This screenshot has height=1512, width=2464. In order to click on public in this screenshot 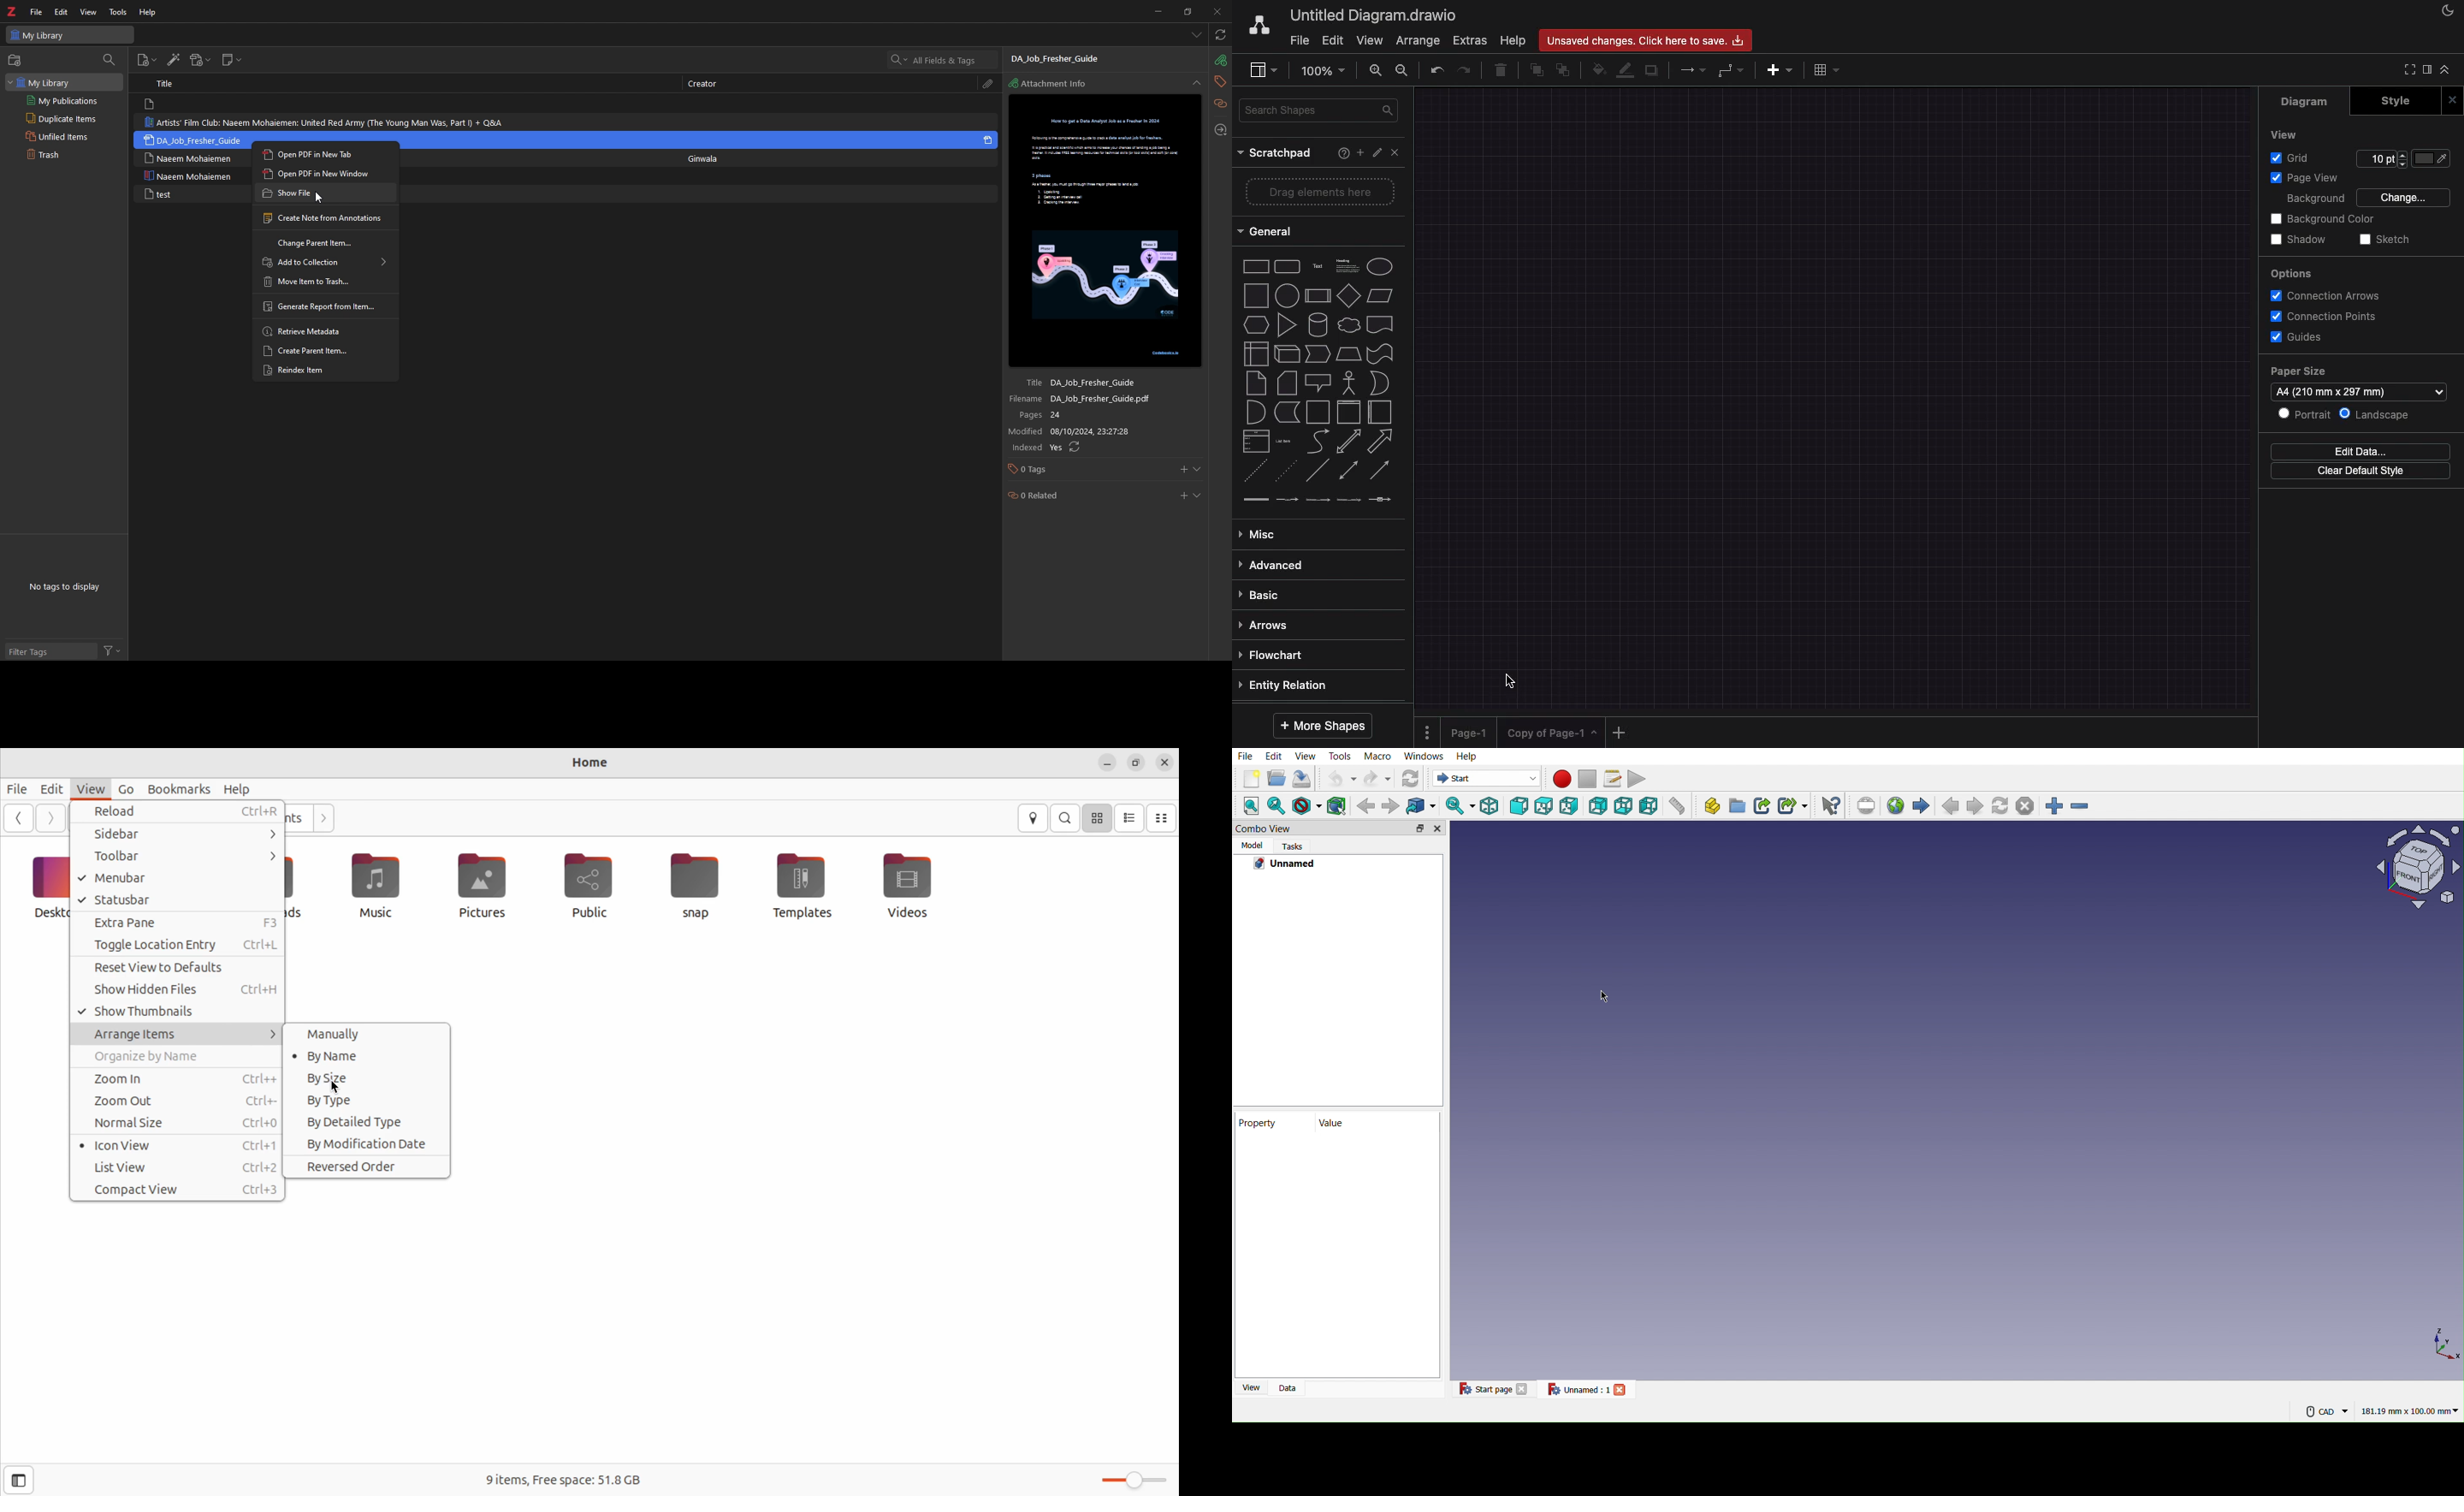, I will do `click(585, 884)`.